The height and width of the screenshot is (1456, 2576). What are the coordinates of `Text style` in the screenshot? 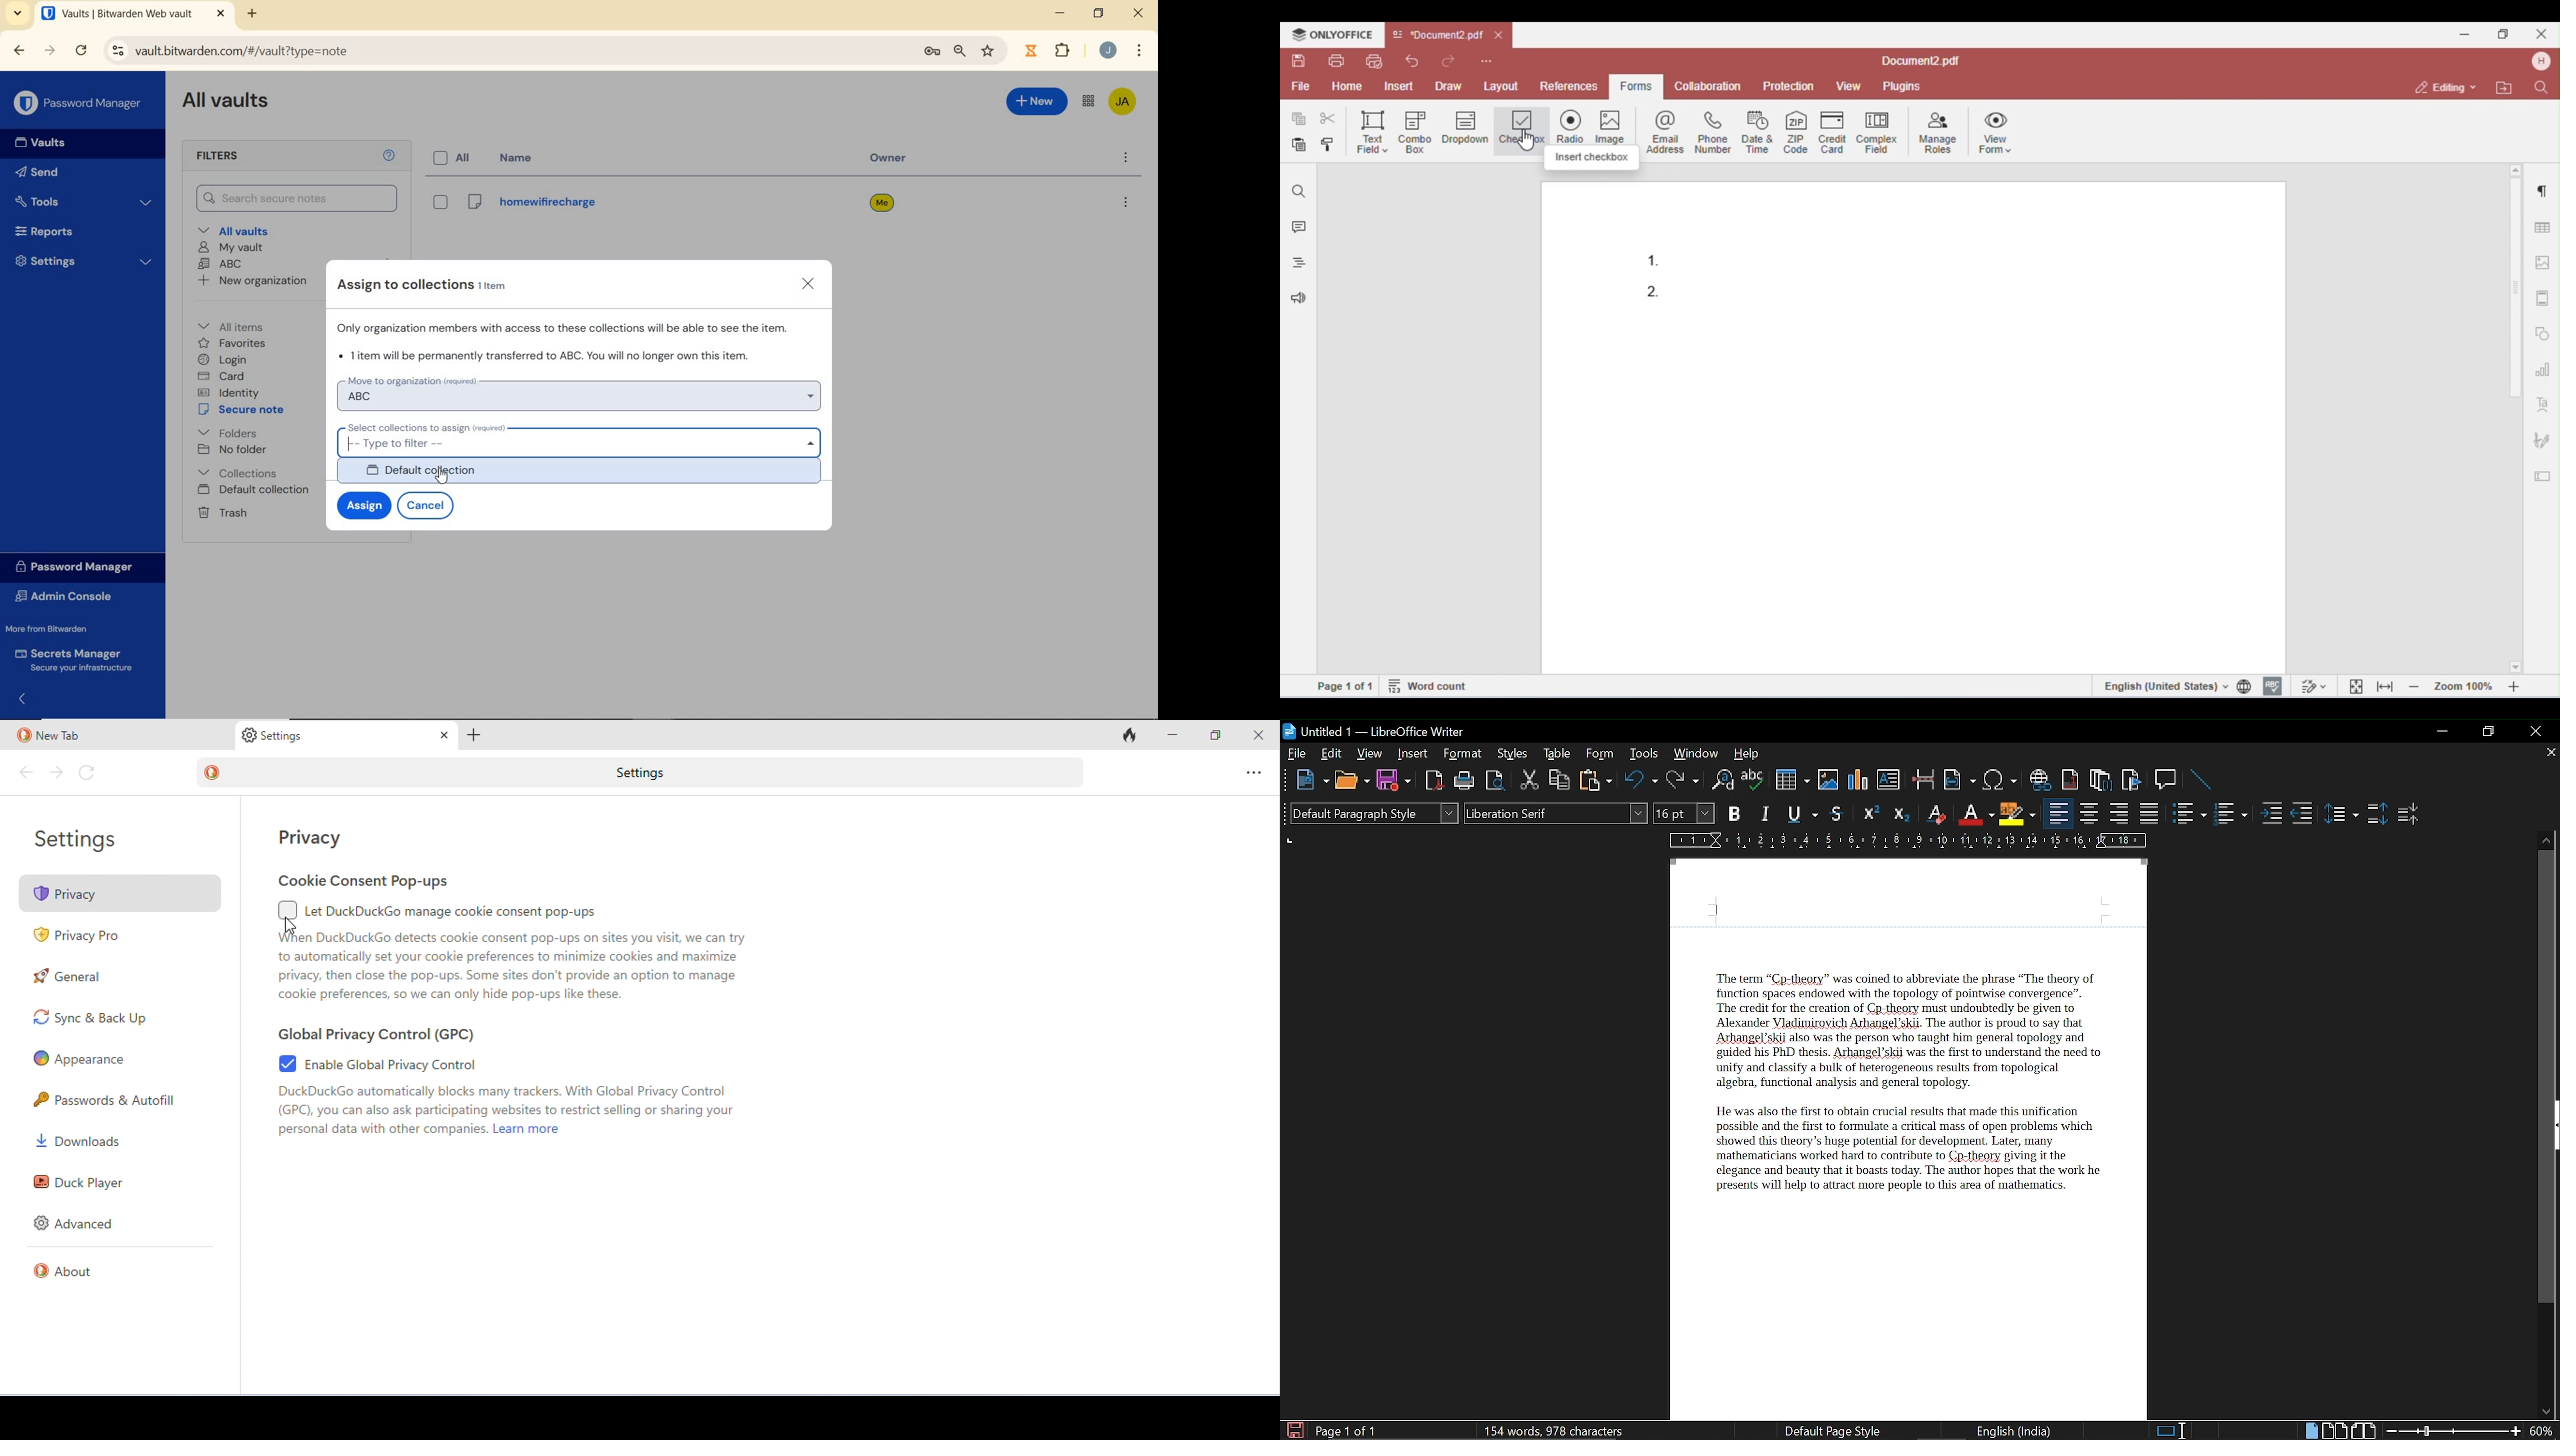 It's located at (1557, 813).